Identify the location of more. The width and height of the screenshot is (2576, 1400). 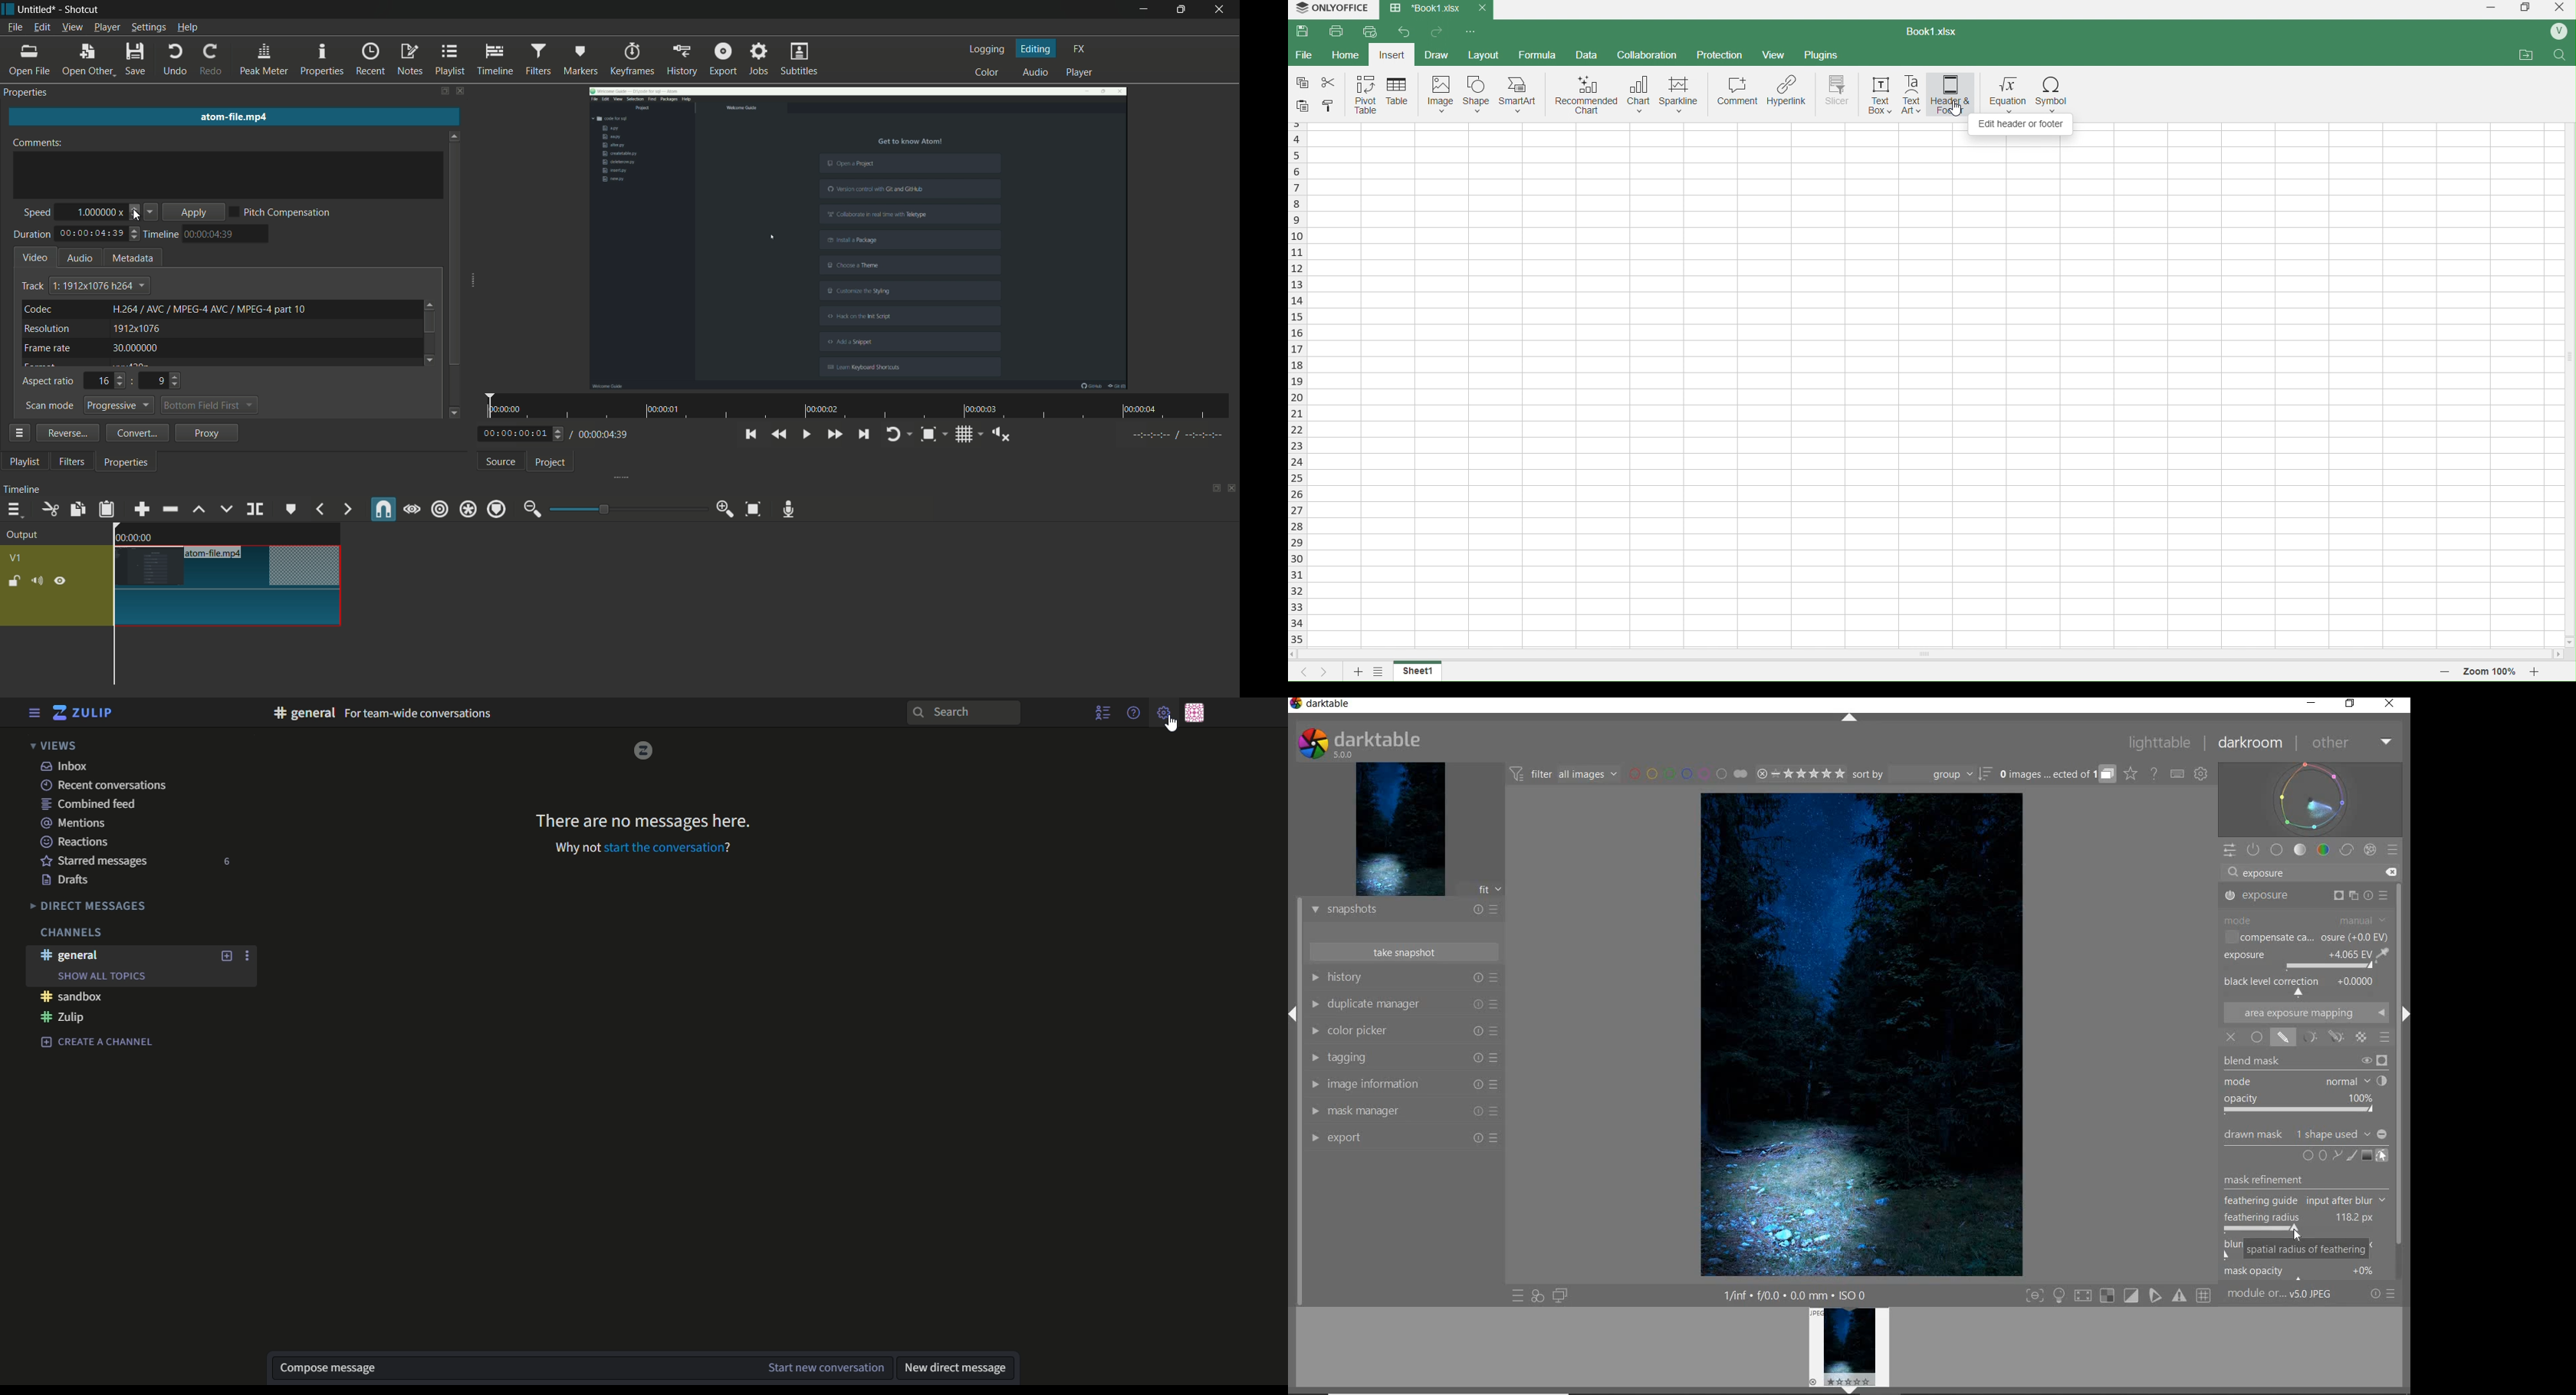
(19, 433).